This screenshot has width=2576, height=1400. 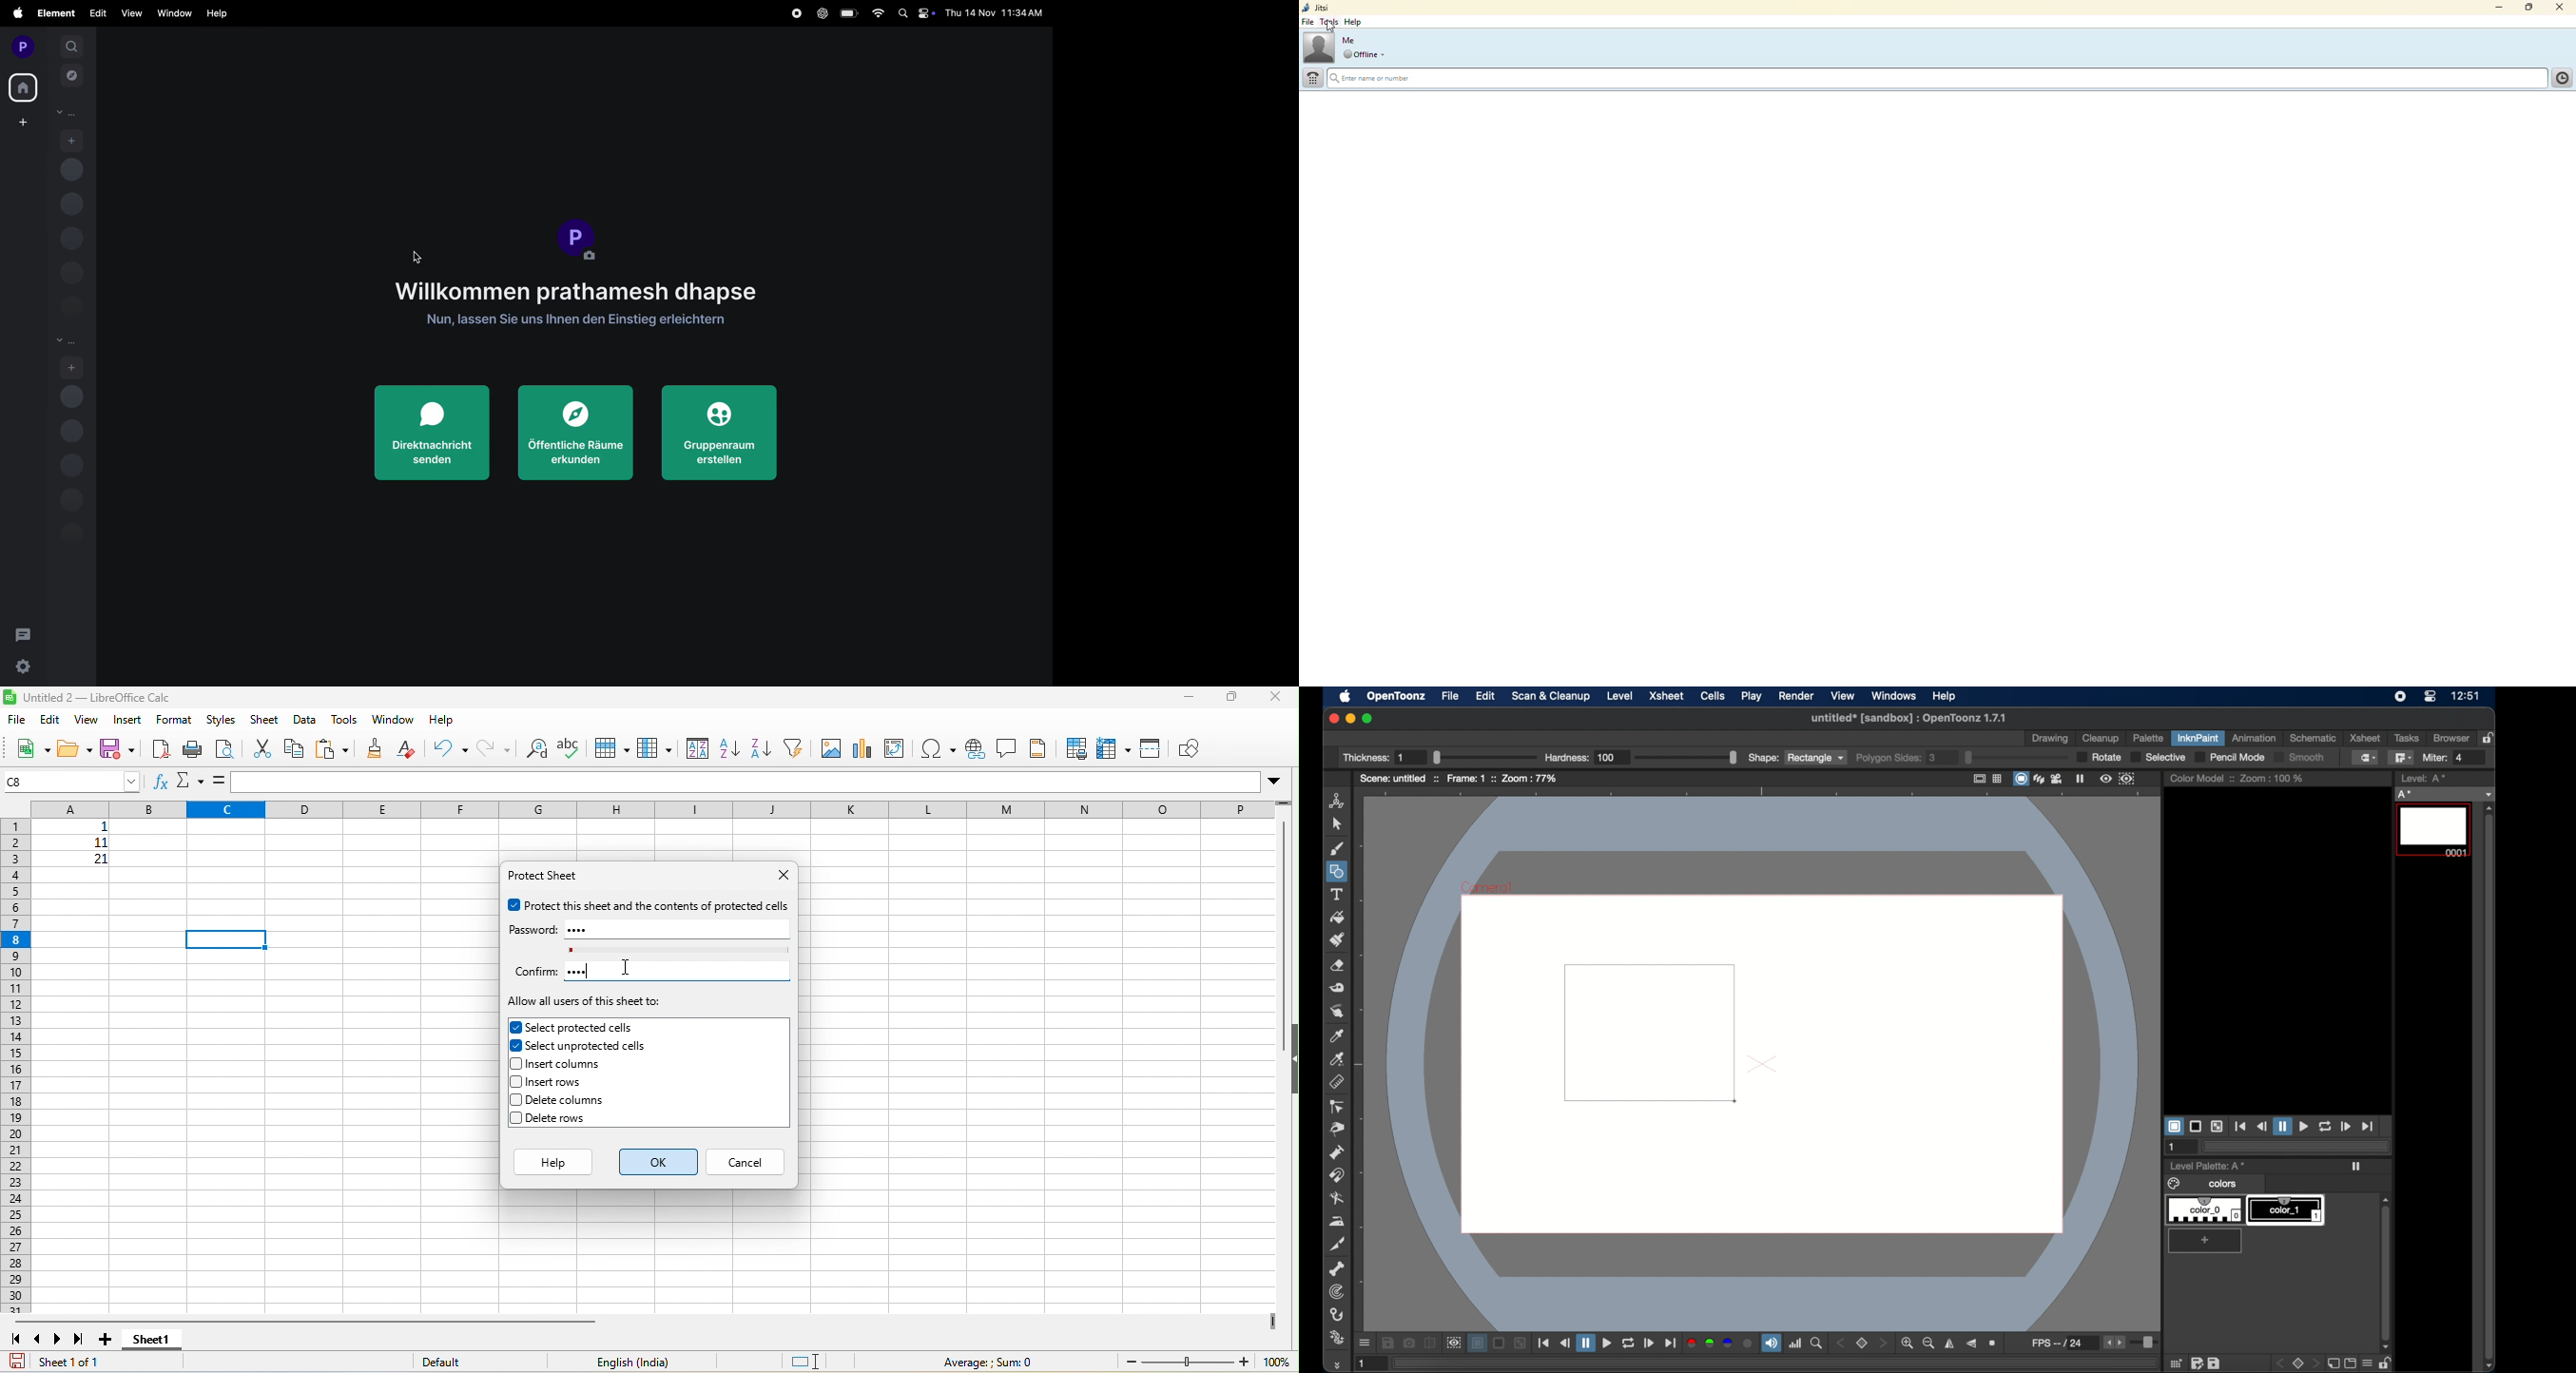 I want to click on zoom, so click(x=1208, y=1363).